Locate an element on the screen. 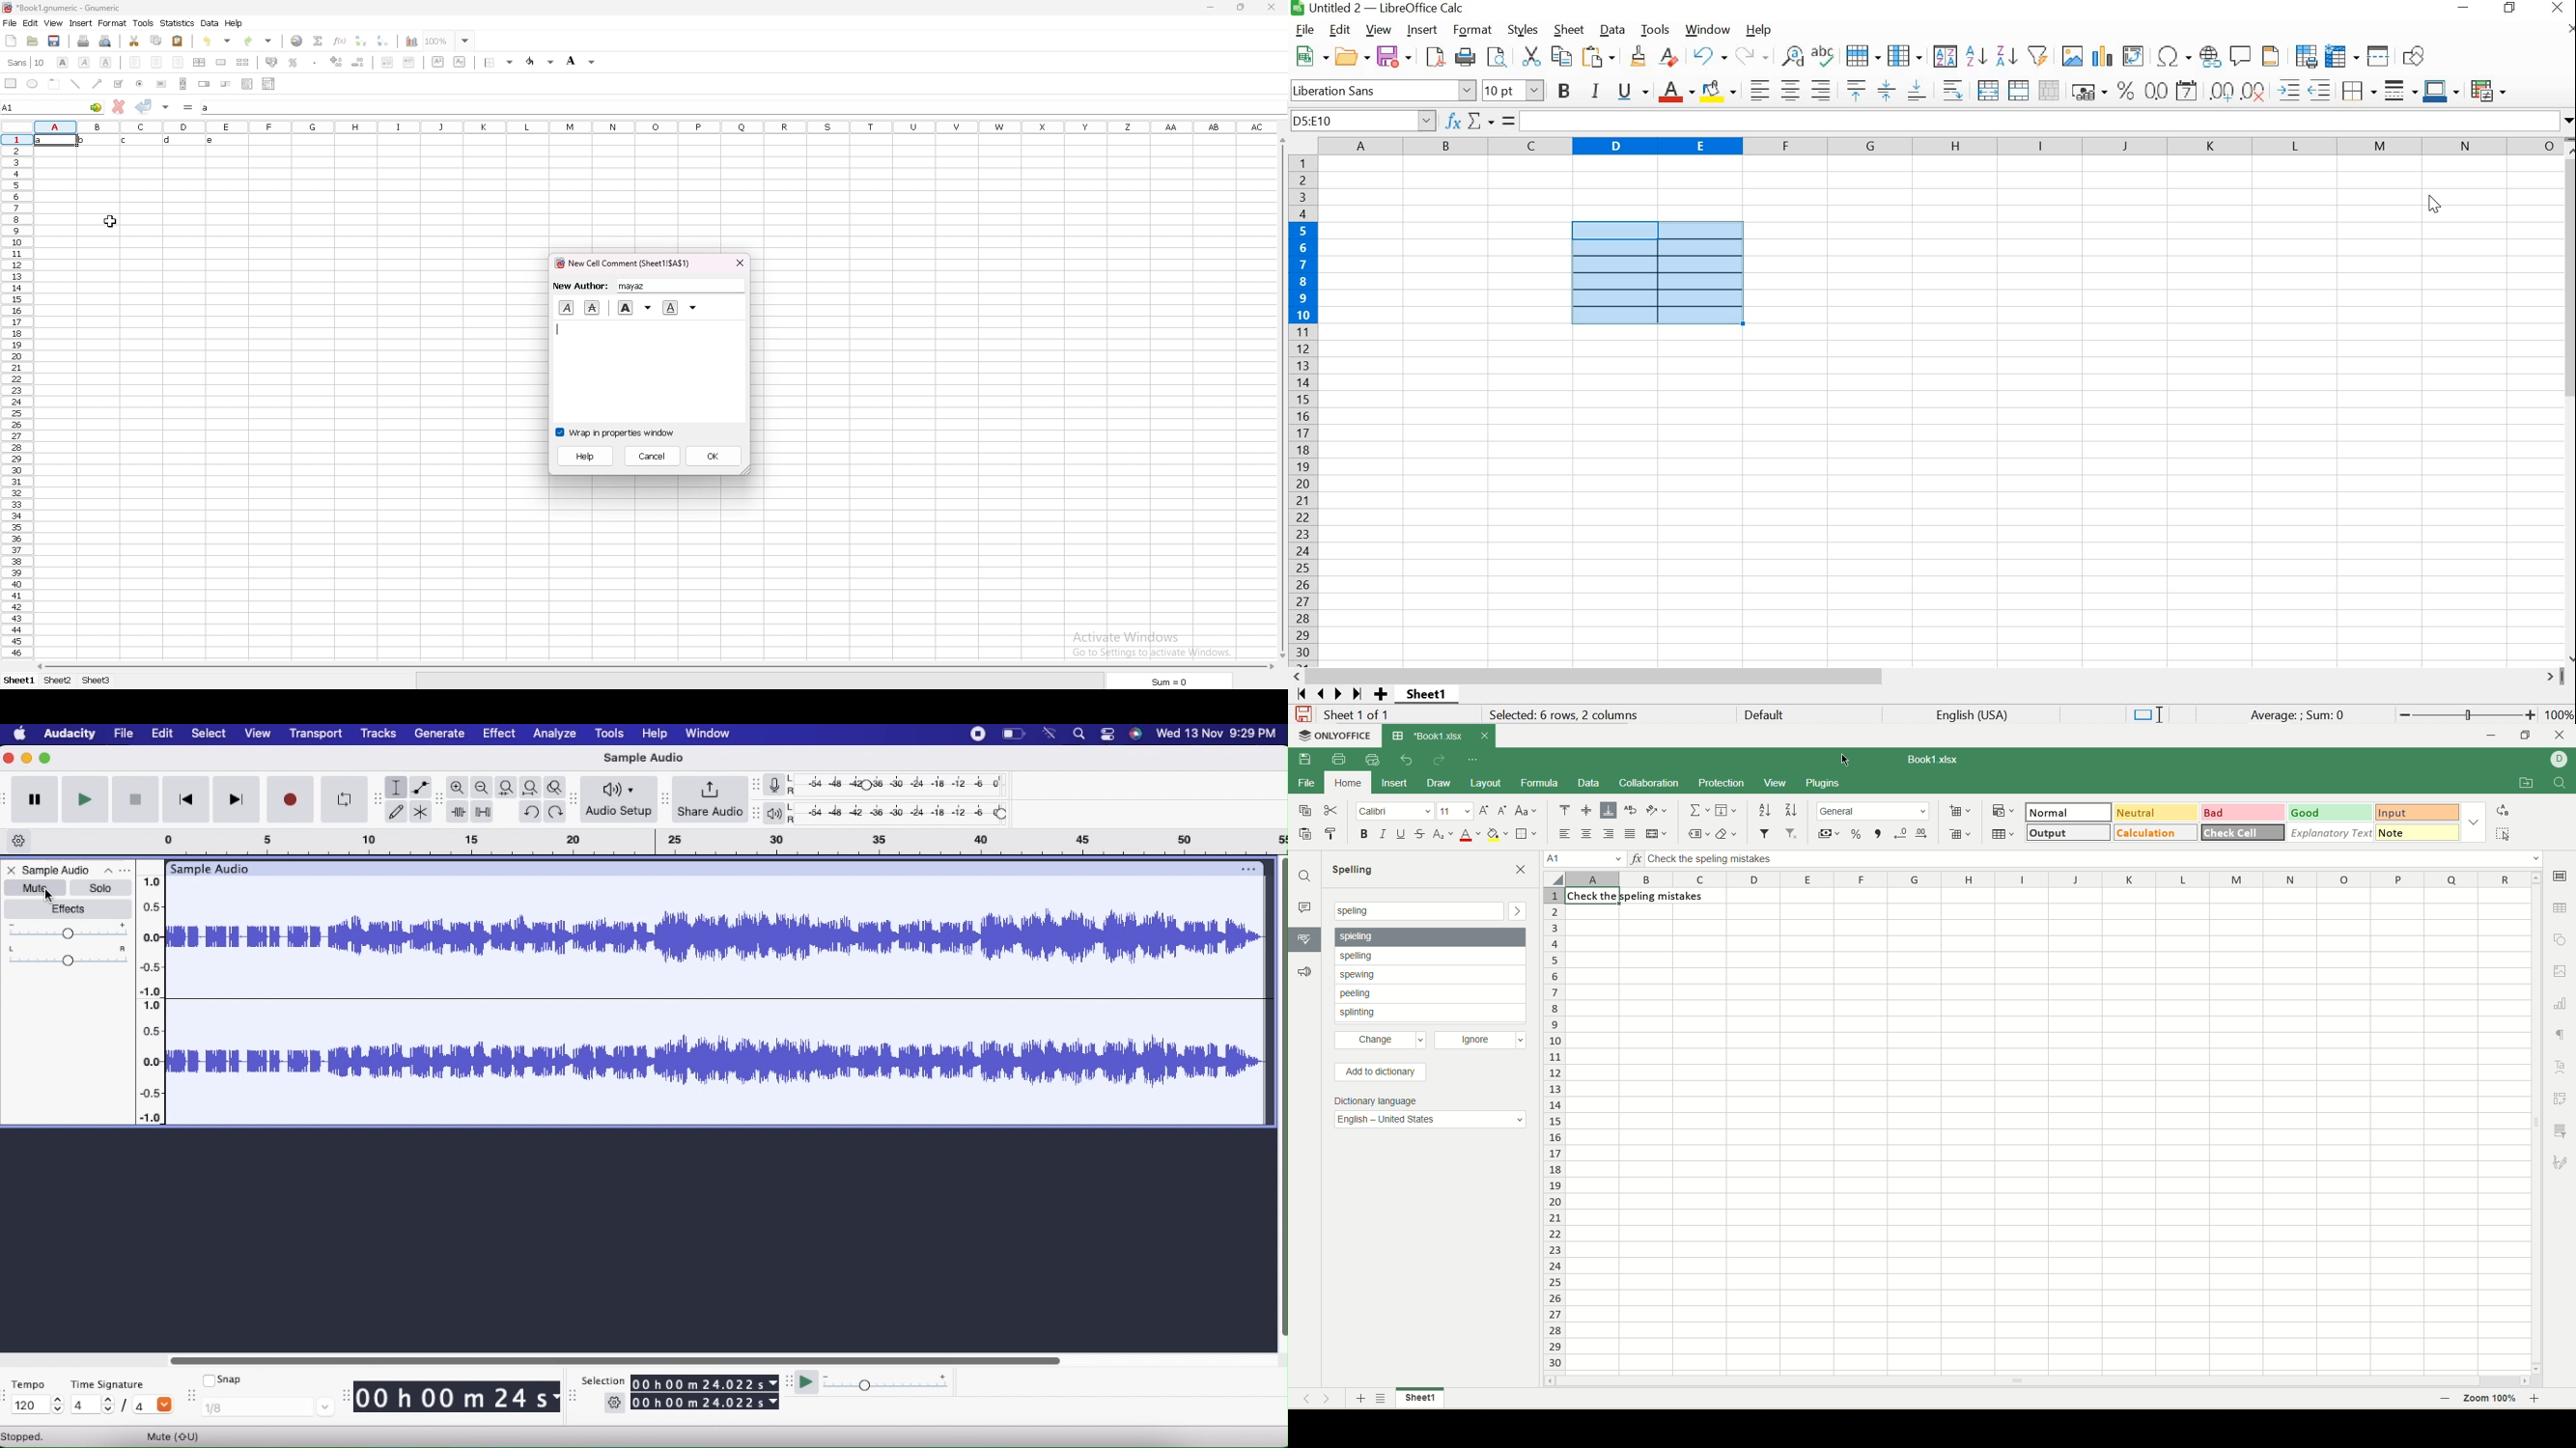 This screenshot has height=1456, width=2576. FORMAT AS DATE is located at coordinates (2189, 90).